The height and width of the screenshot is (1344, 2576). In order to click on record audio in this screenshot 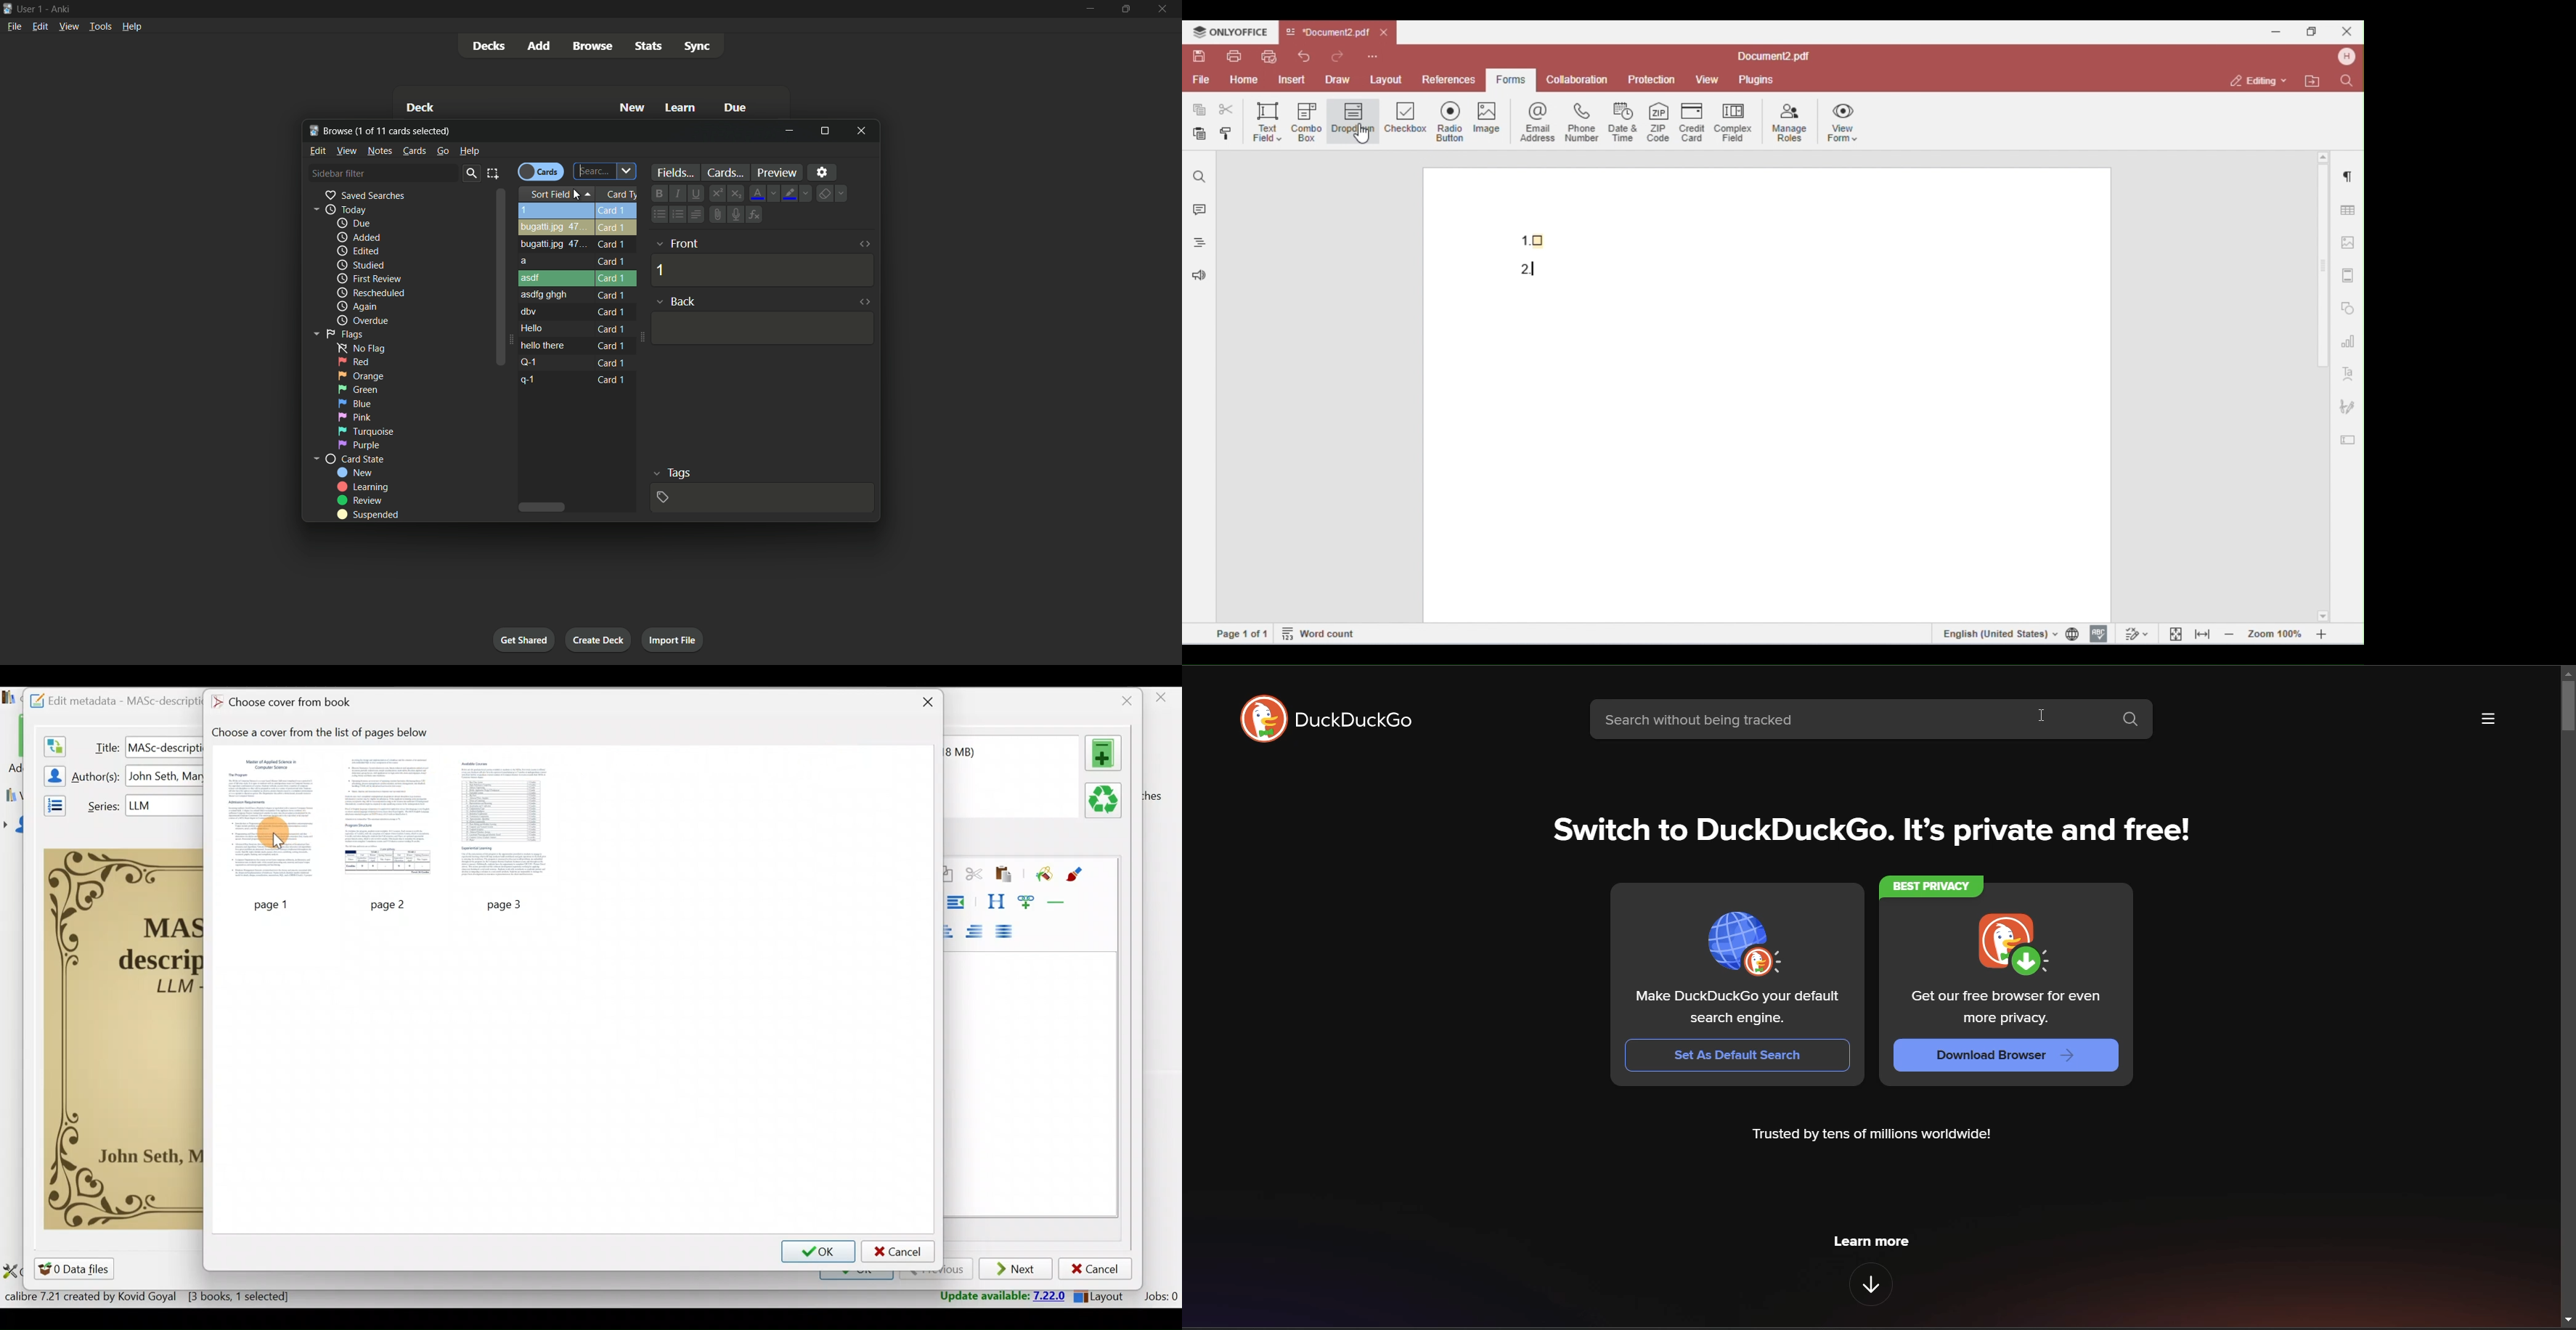, I will do `click(736, 215)`.